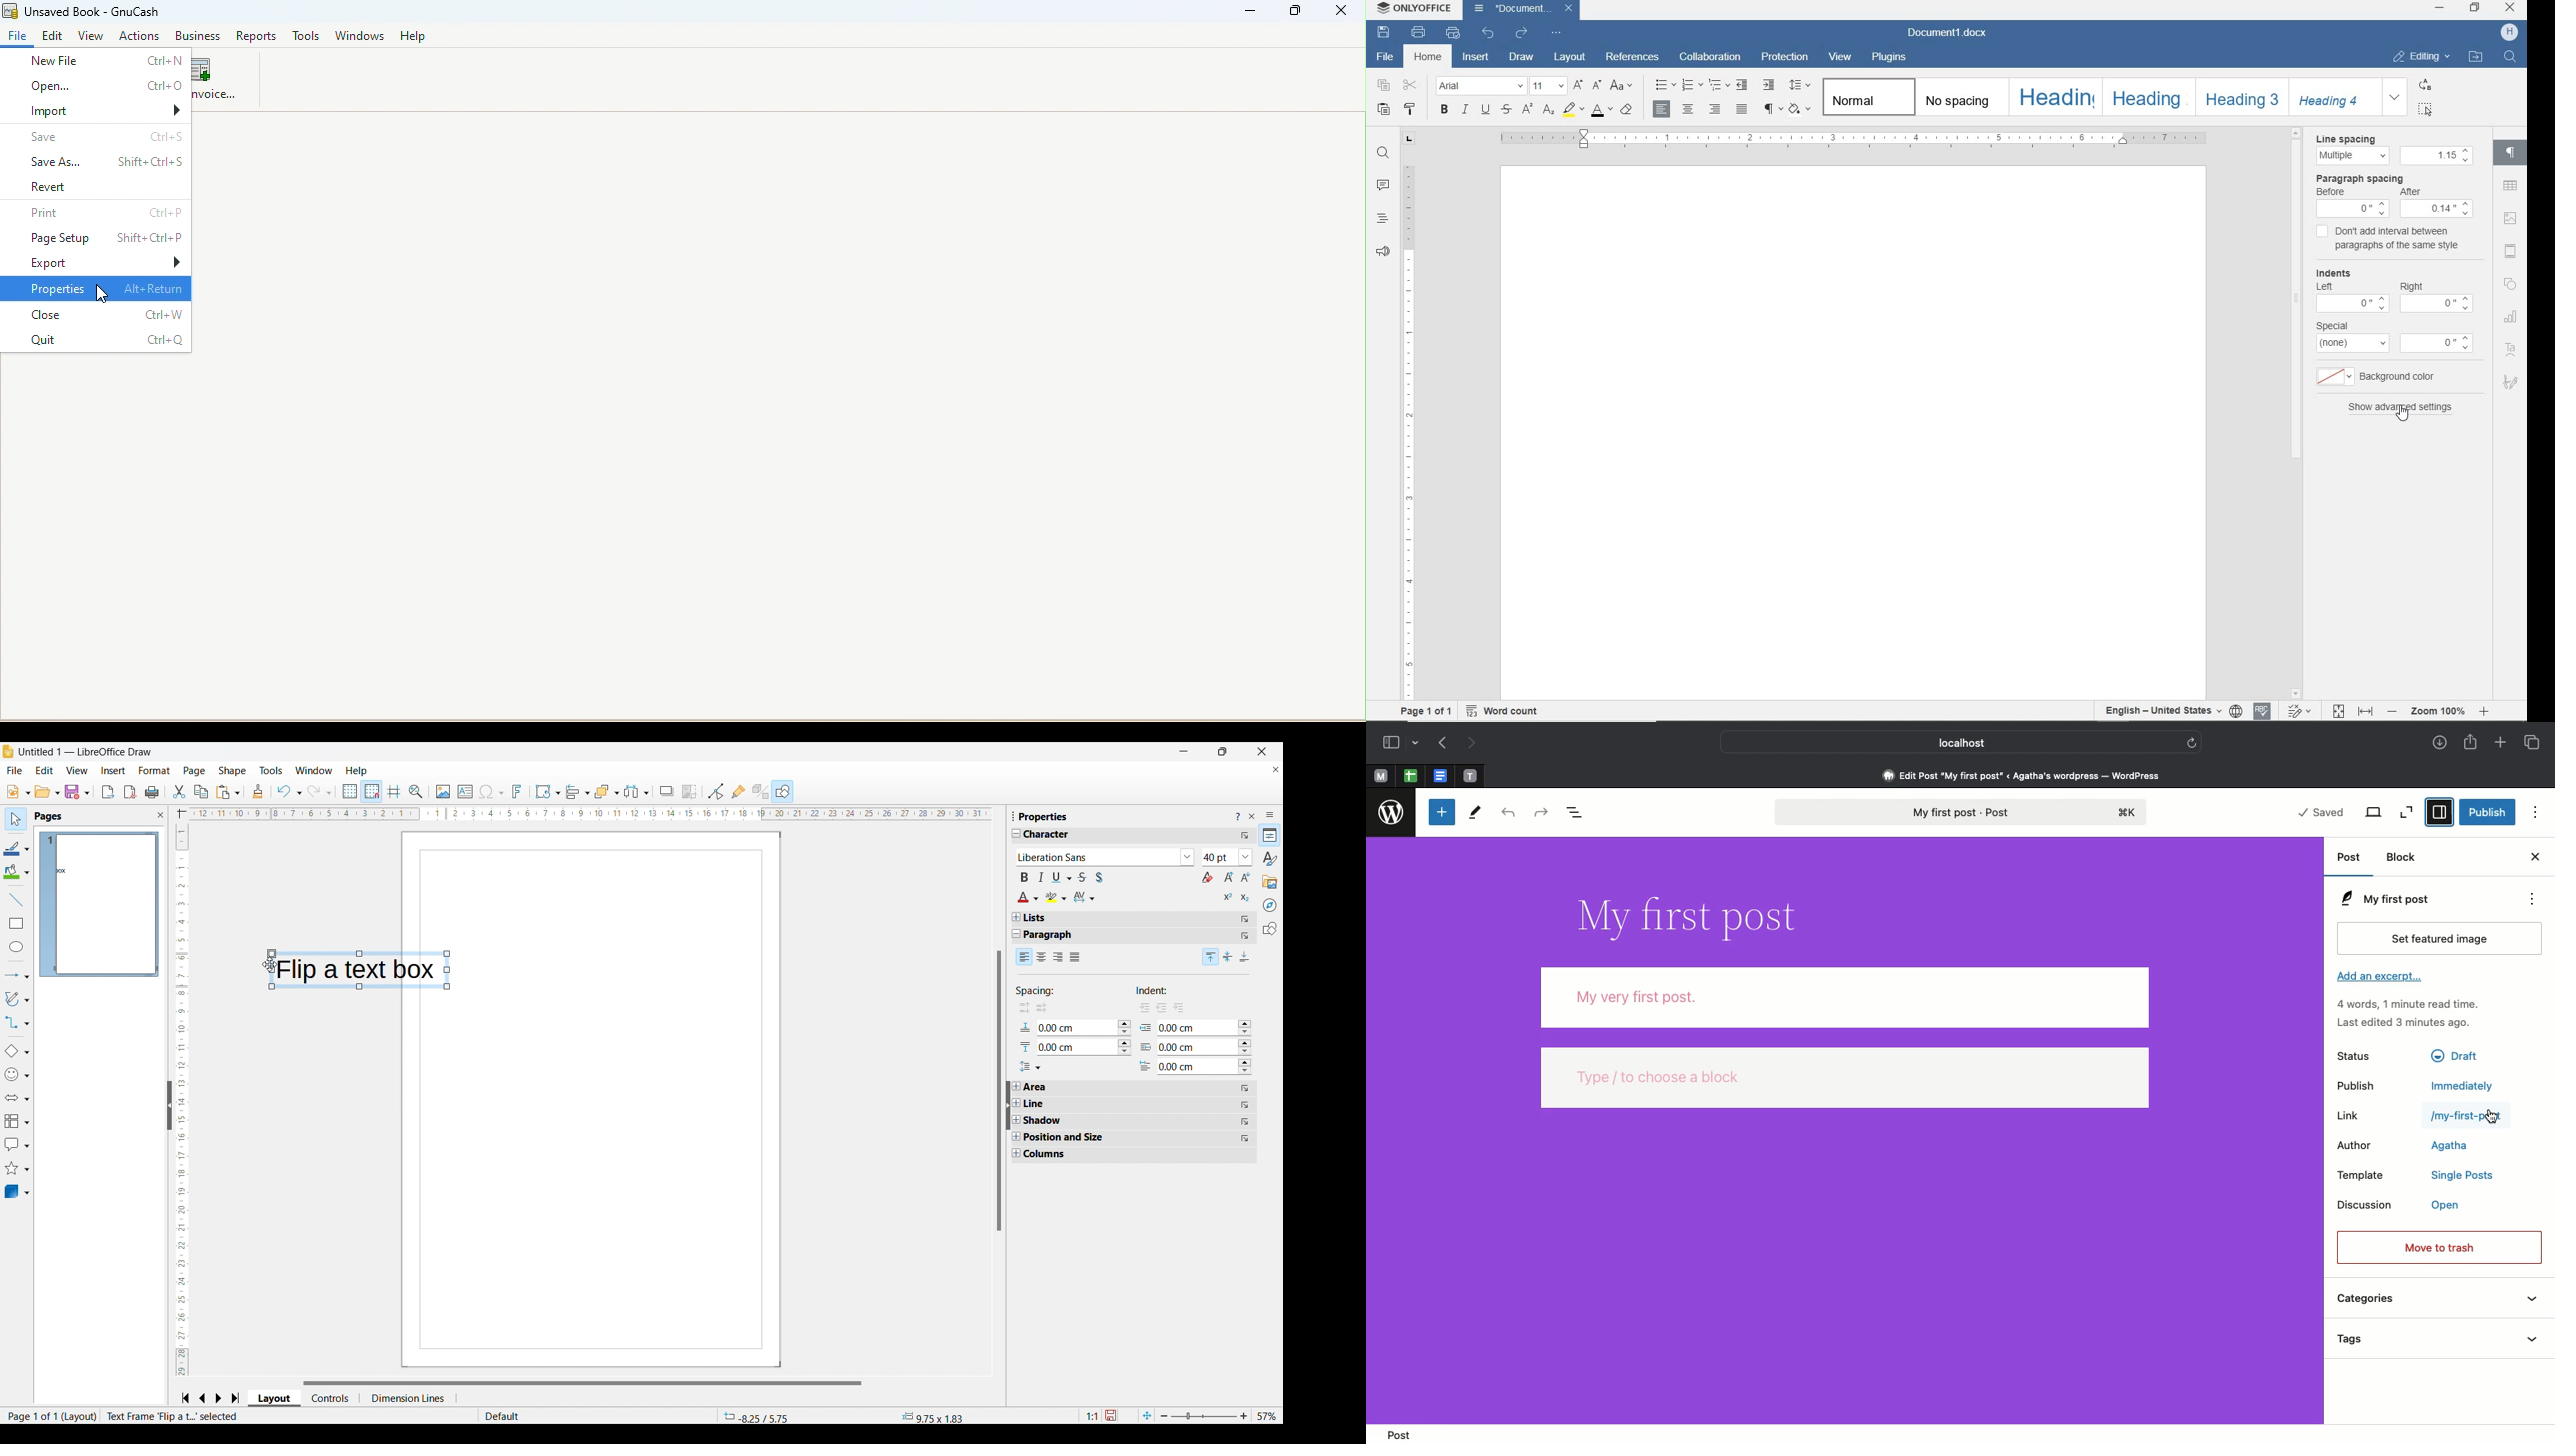 The height and width of the screenshot is (1456, 2576). What do you see at coordinates (1042, 877) in the screenshot?
I see `Italics` at bounding box center [1042, 877].